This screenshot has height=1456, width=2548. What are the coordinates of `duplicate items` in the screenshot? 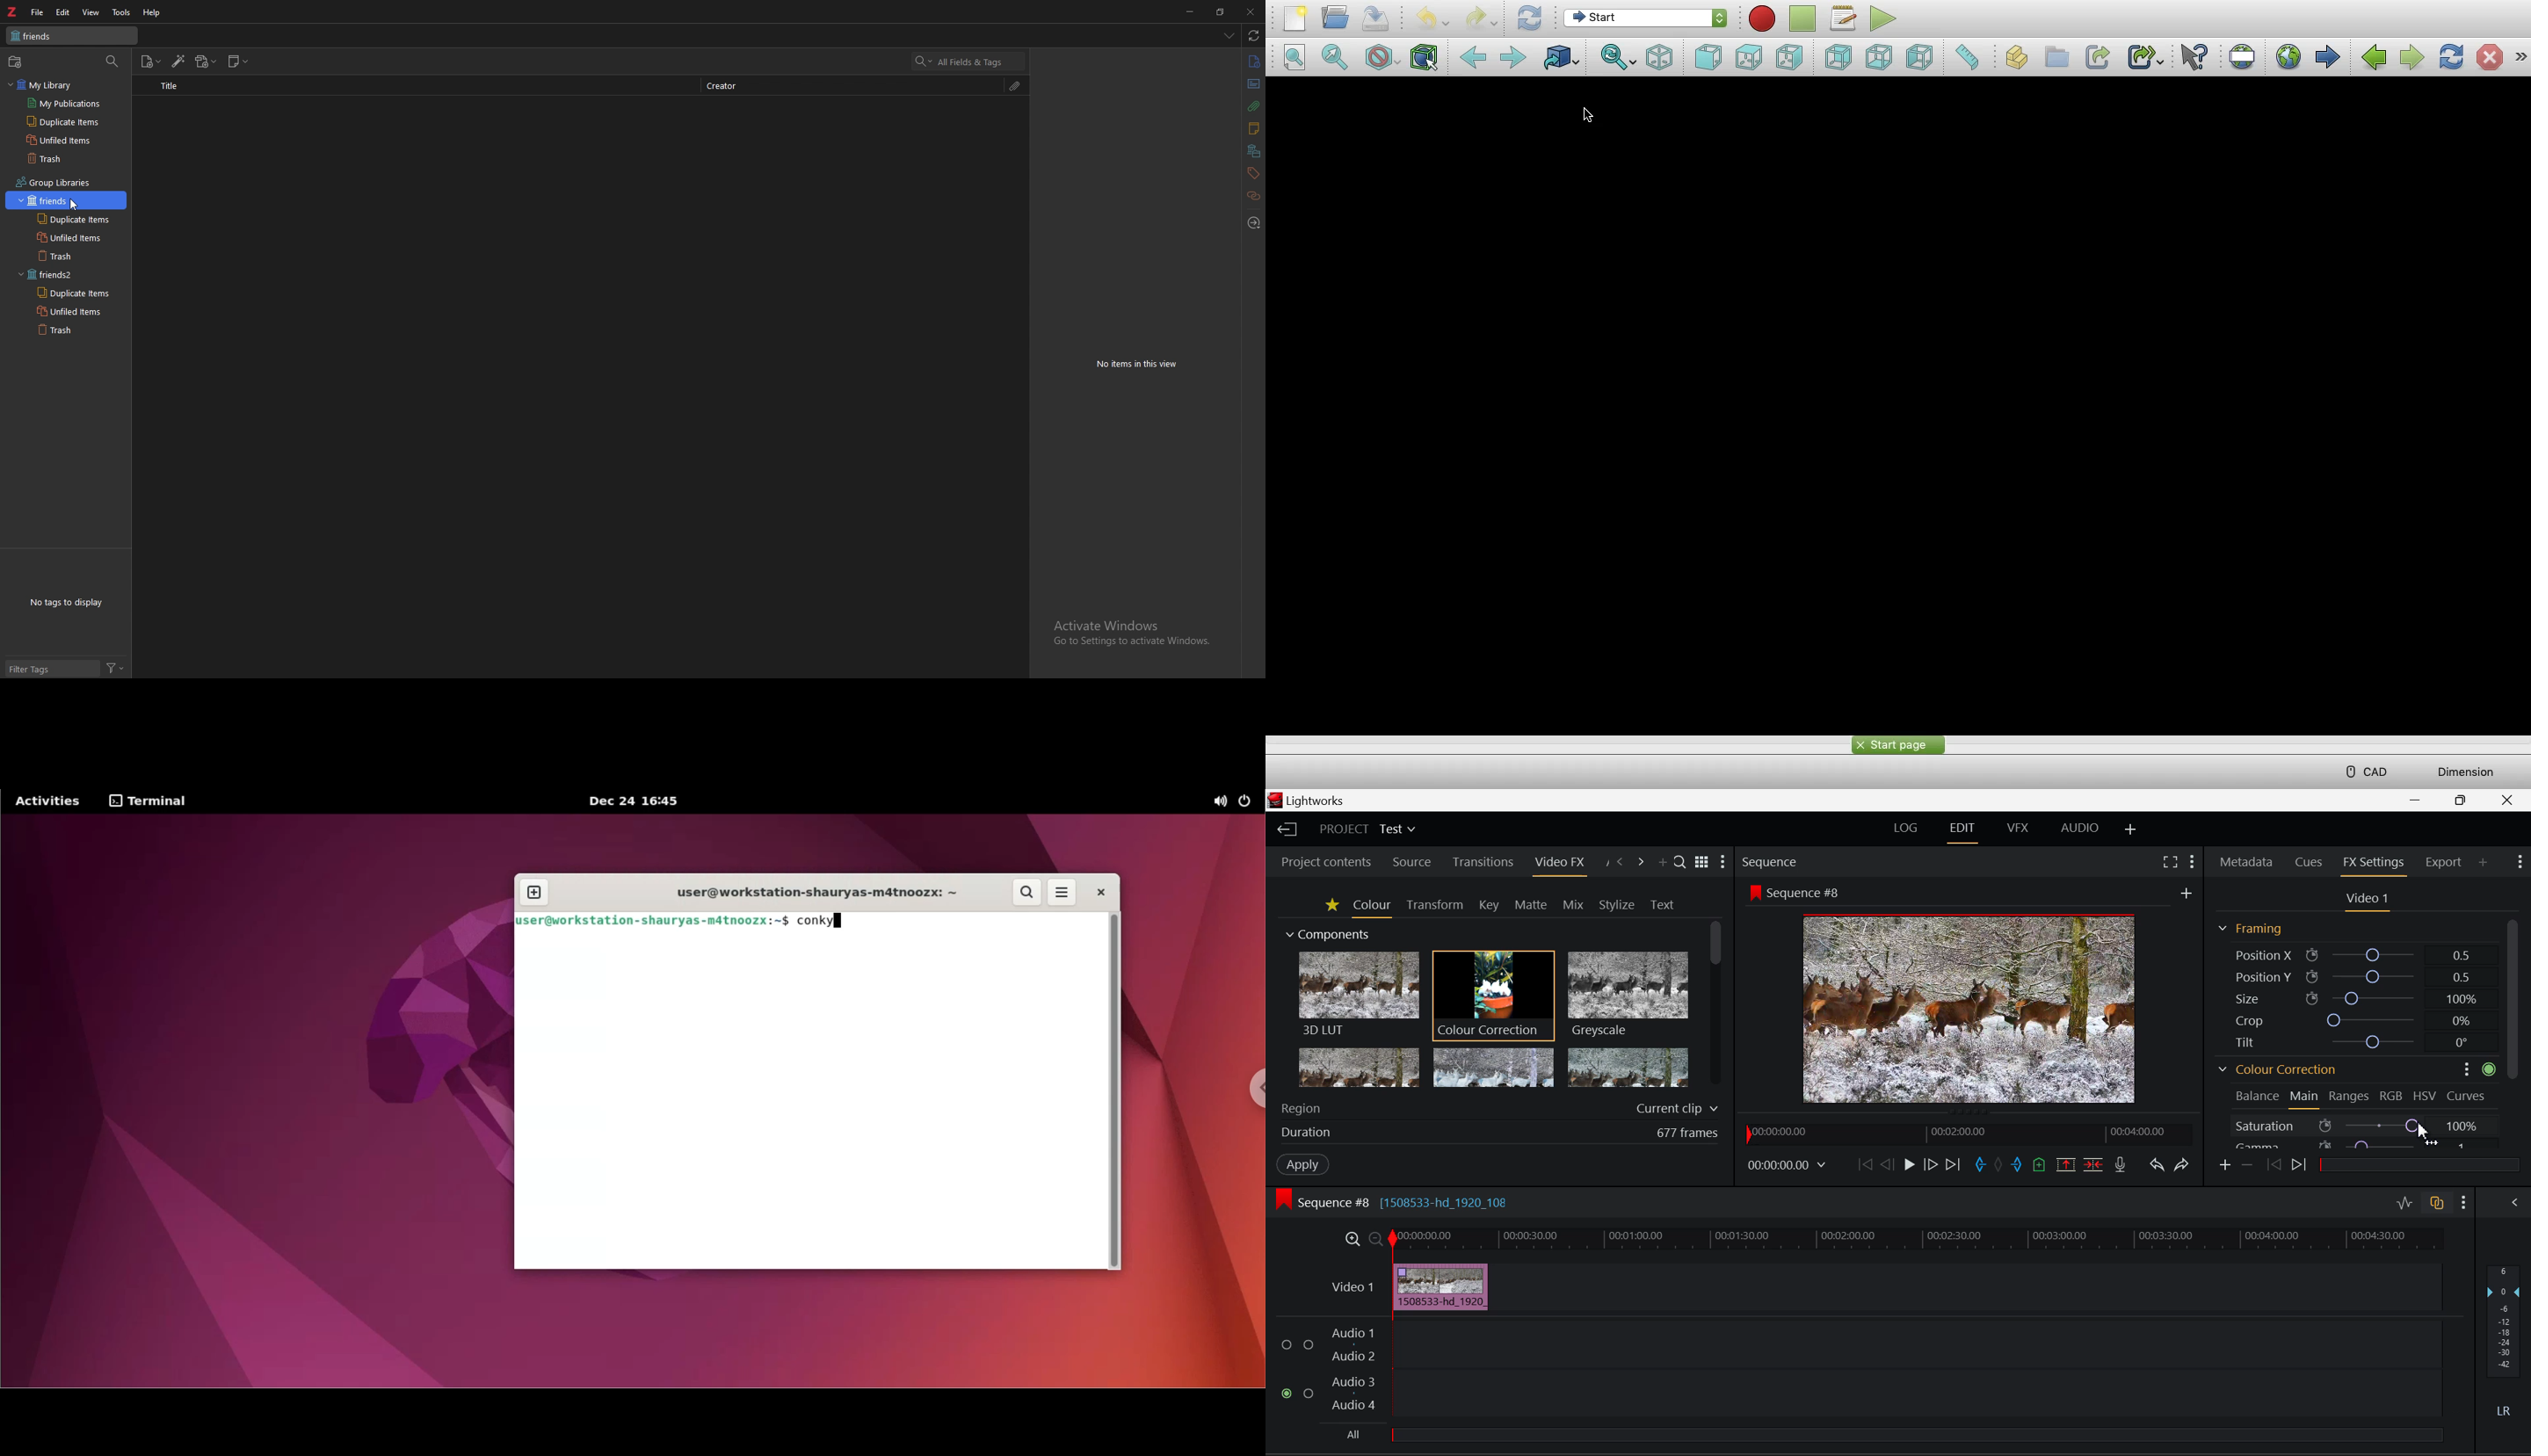 It's located at (73, 121).